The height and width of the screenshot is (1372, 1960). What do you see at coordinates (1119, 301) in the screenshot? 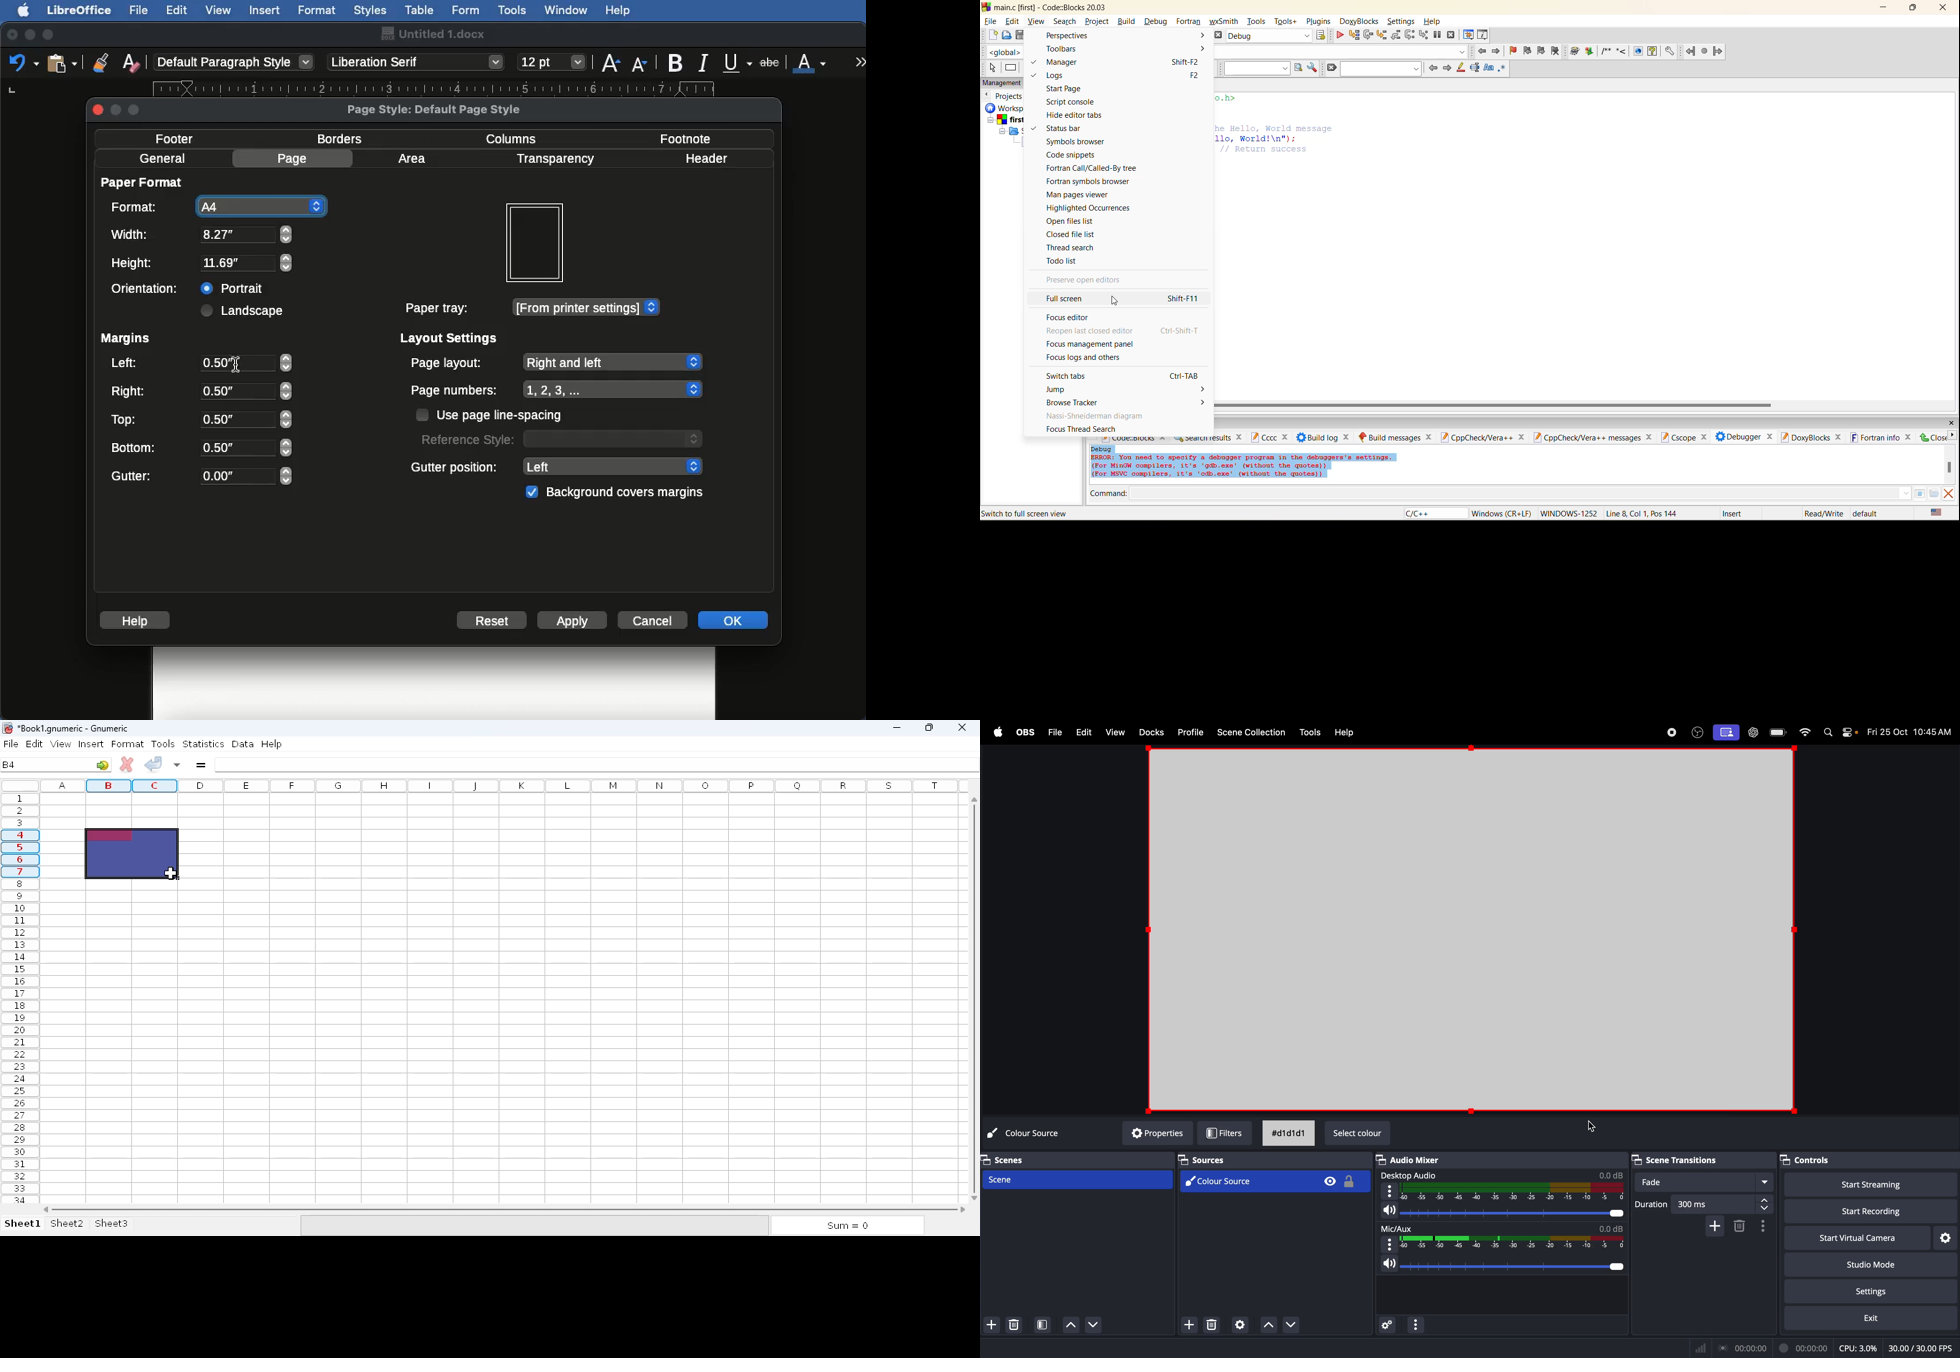
I see `Cursor` at bounding box center [1119, 301].